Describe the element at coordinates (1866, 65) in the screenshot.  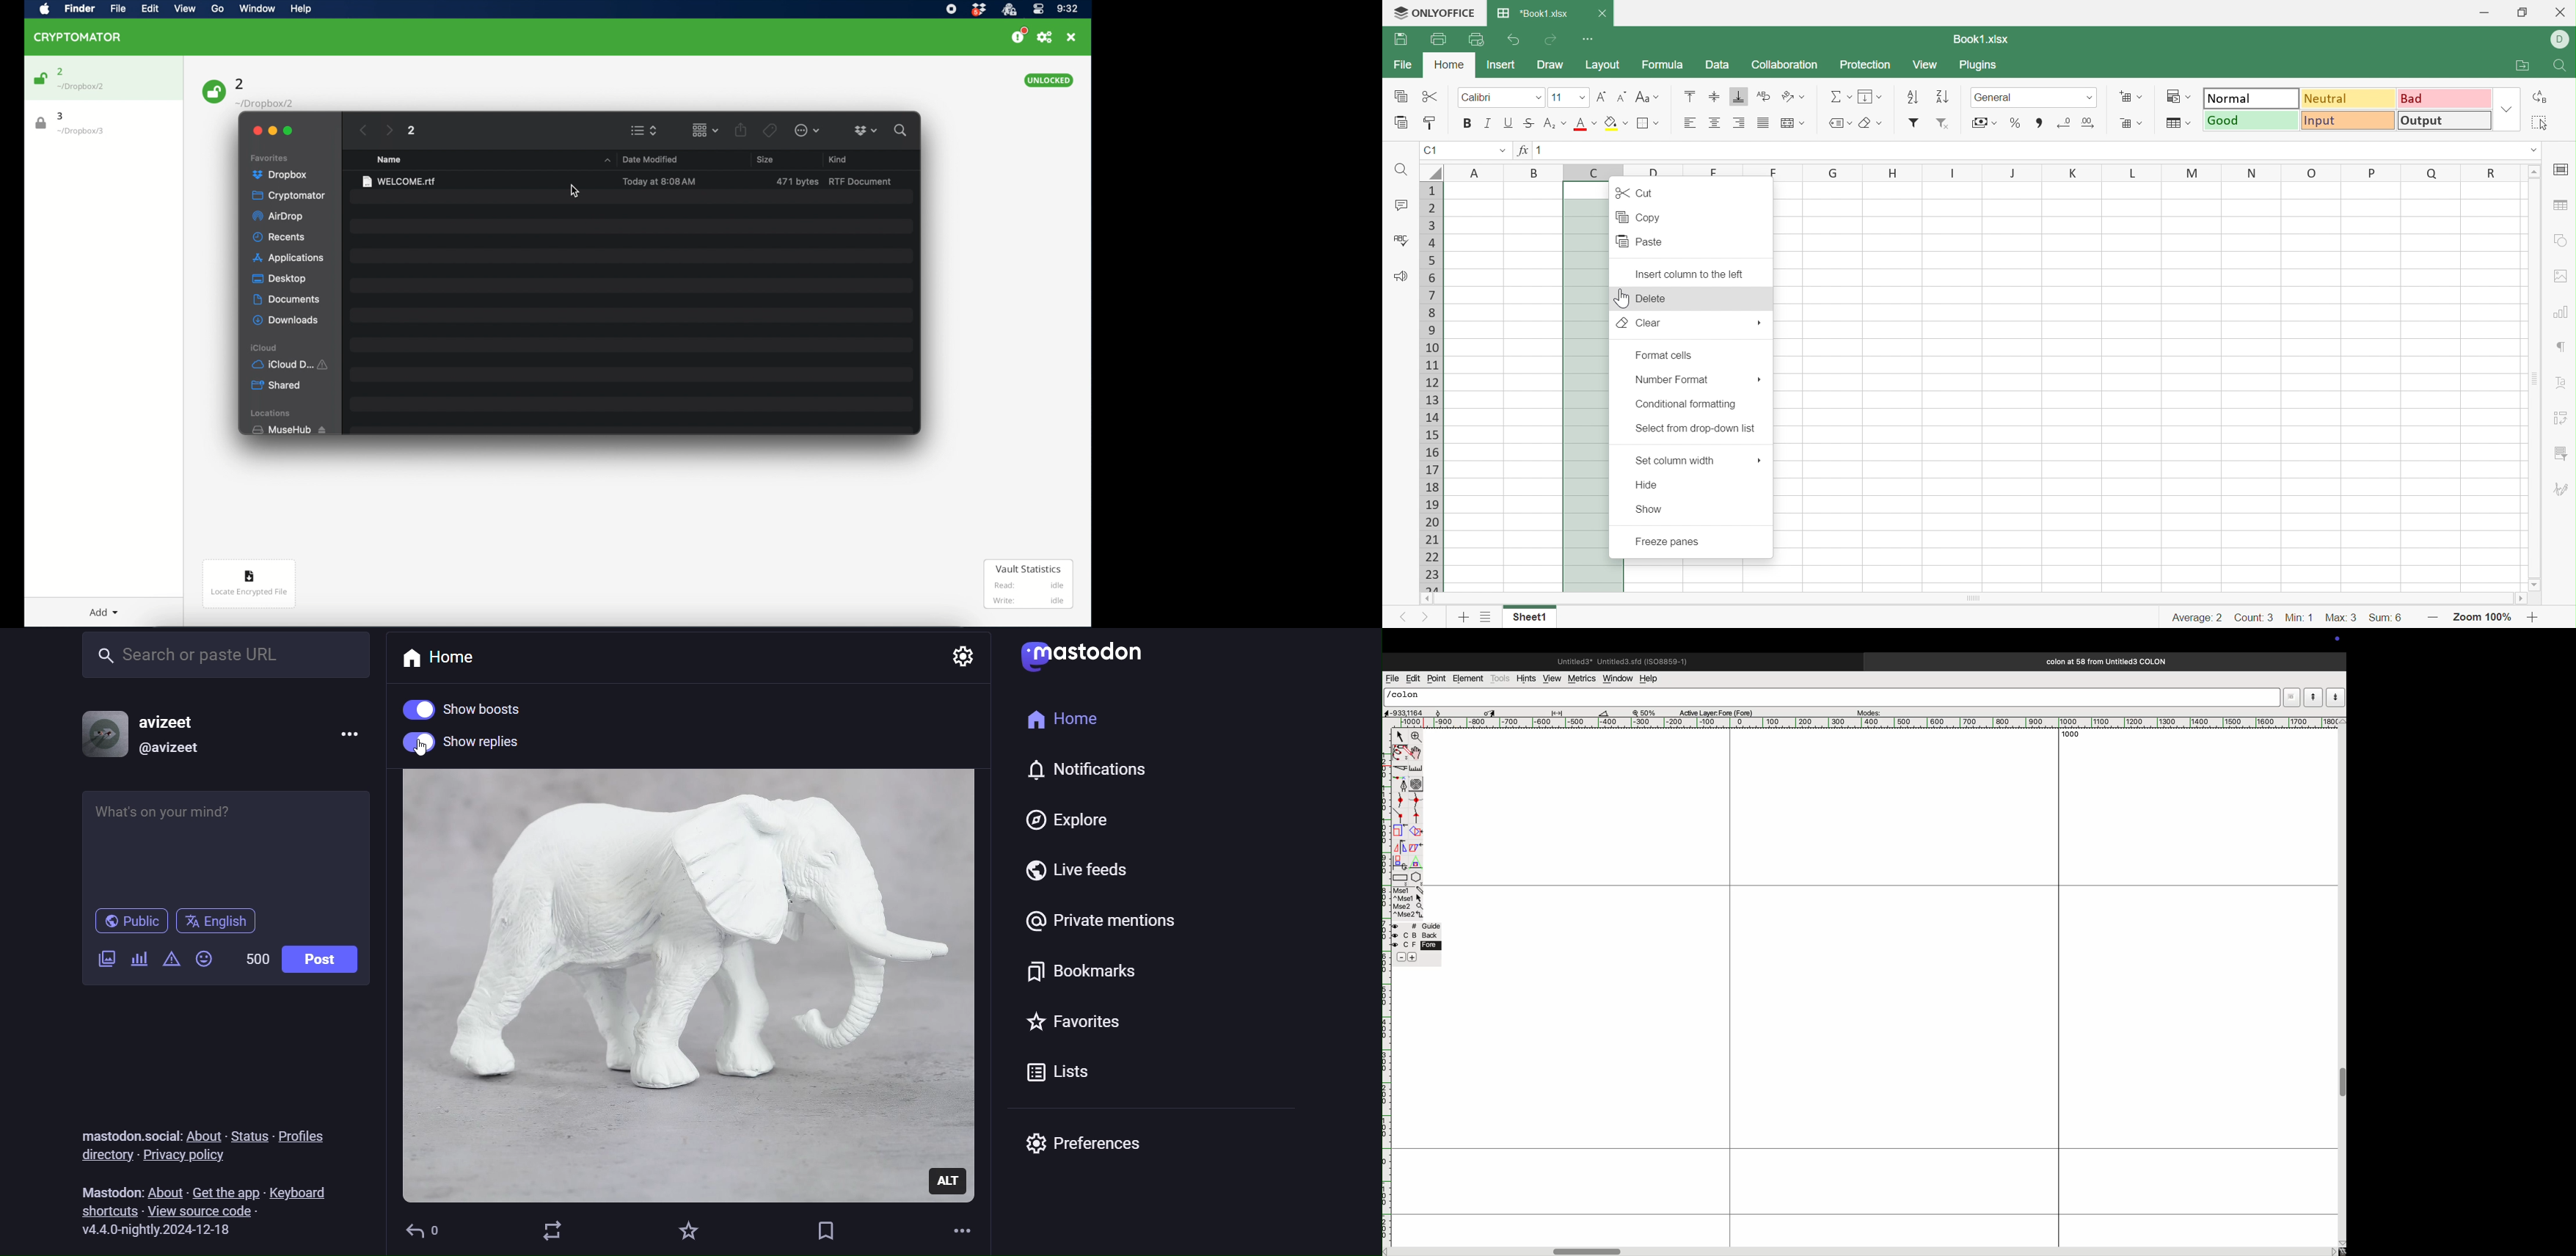
I see `Protection` at that location.